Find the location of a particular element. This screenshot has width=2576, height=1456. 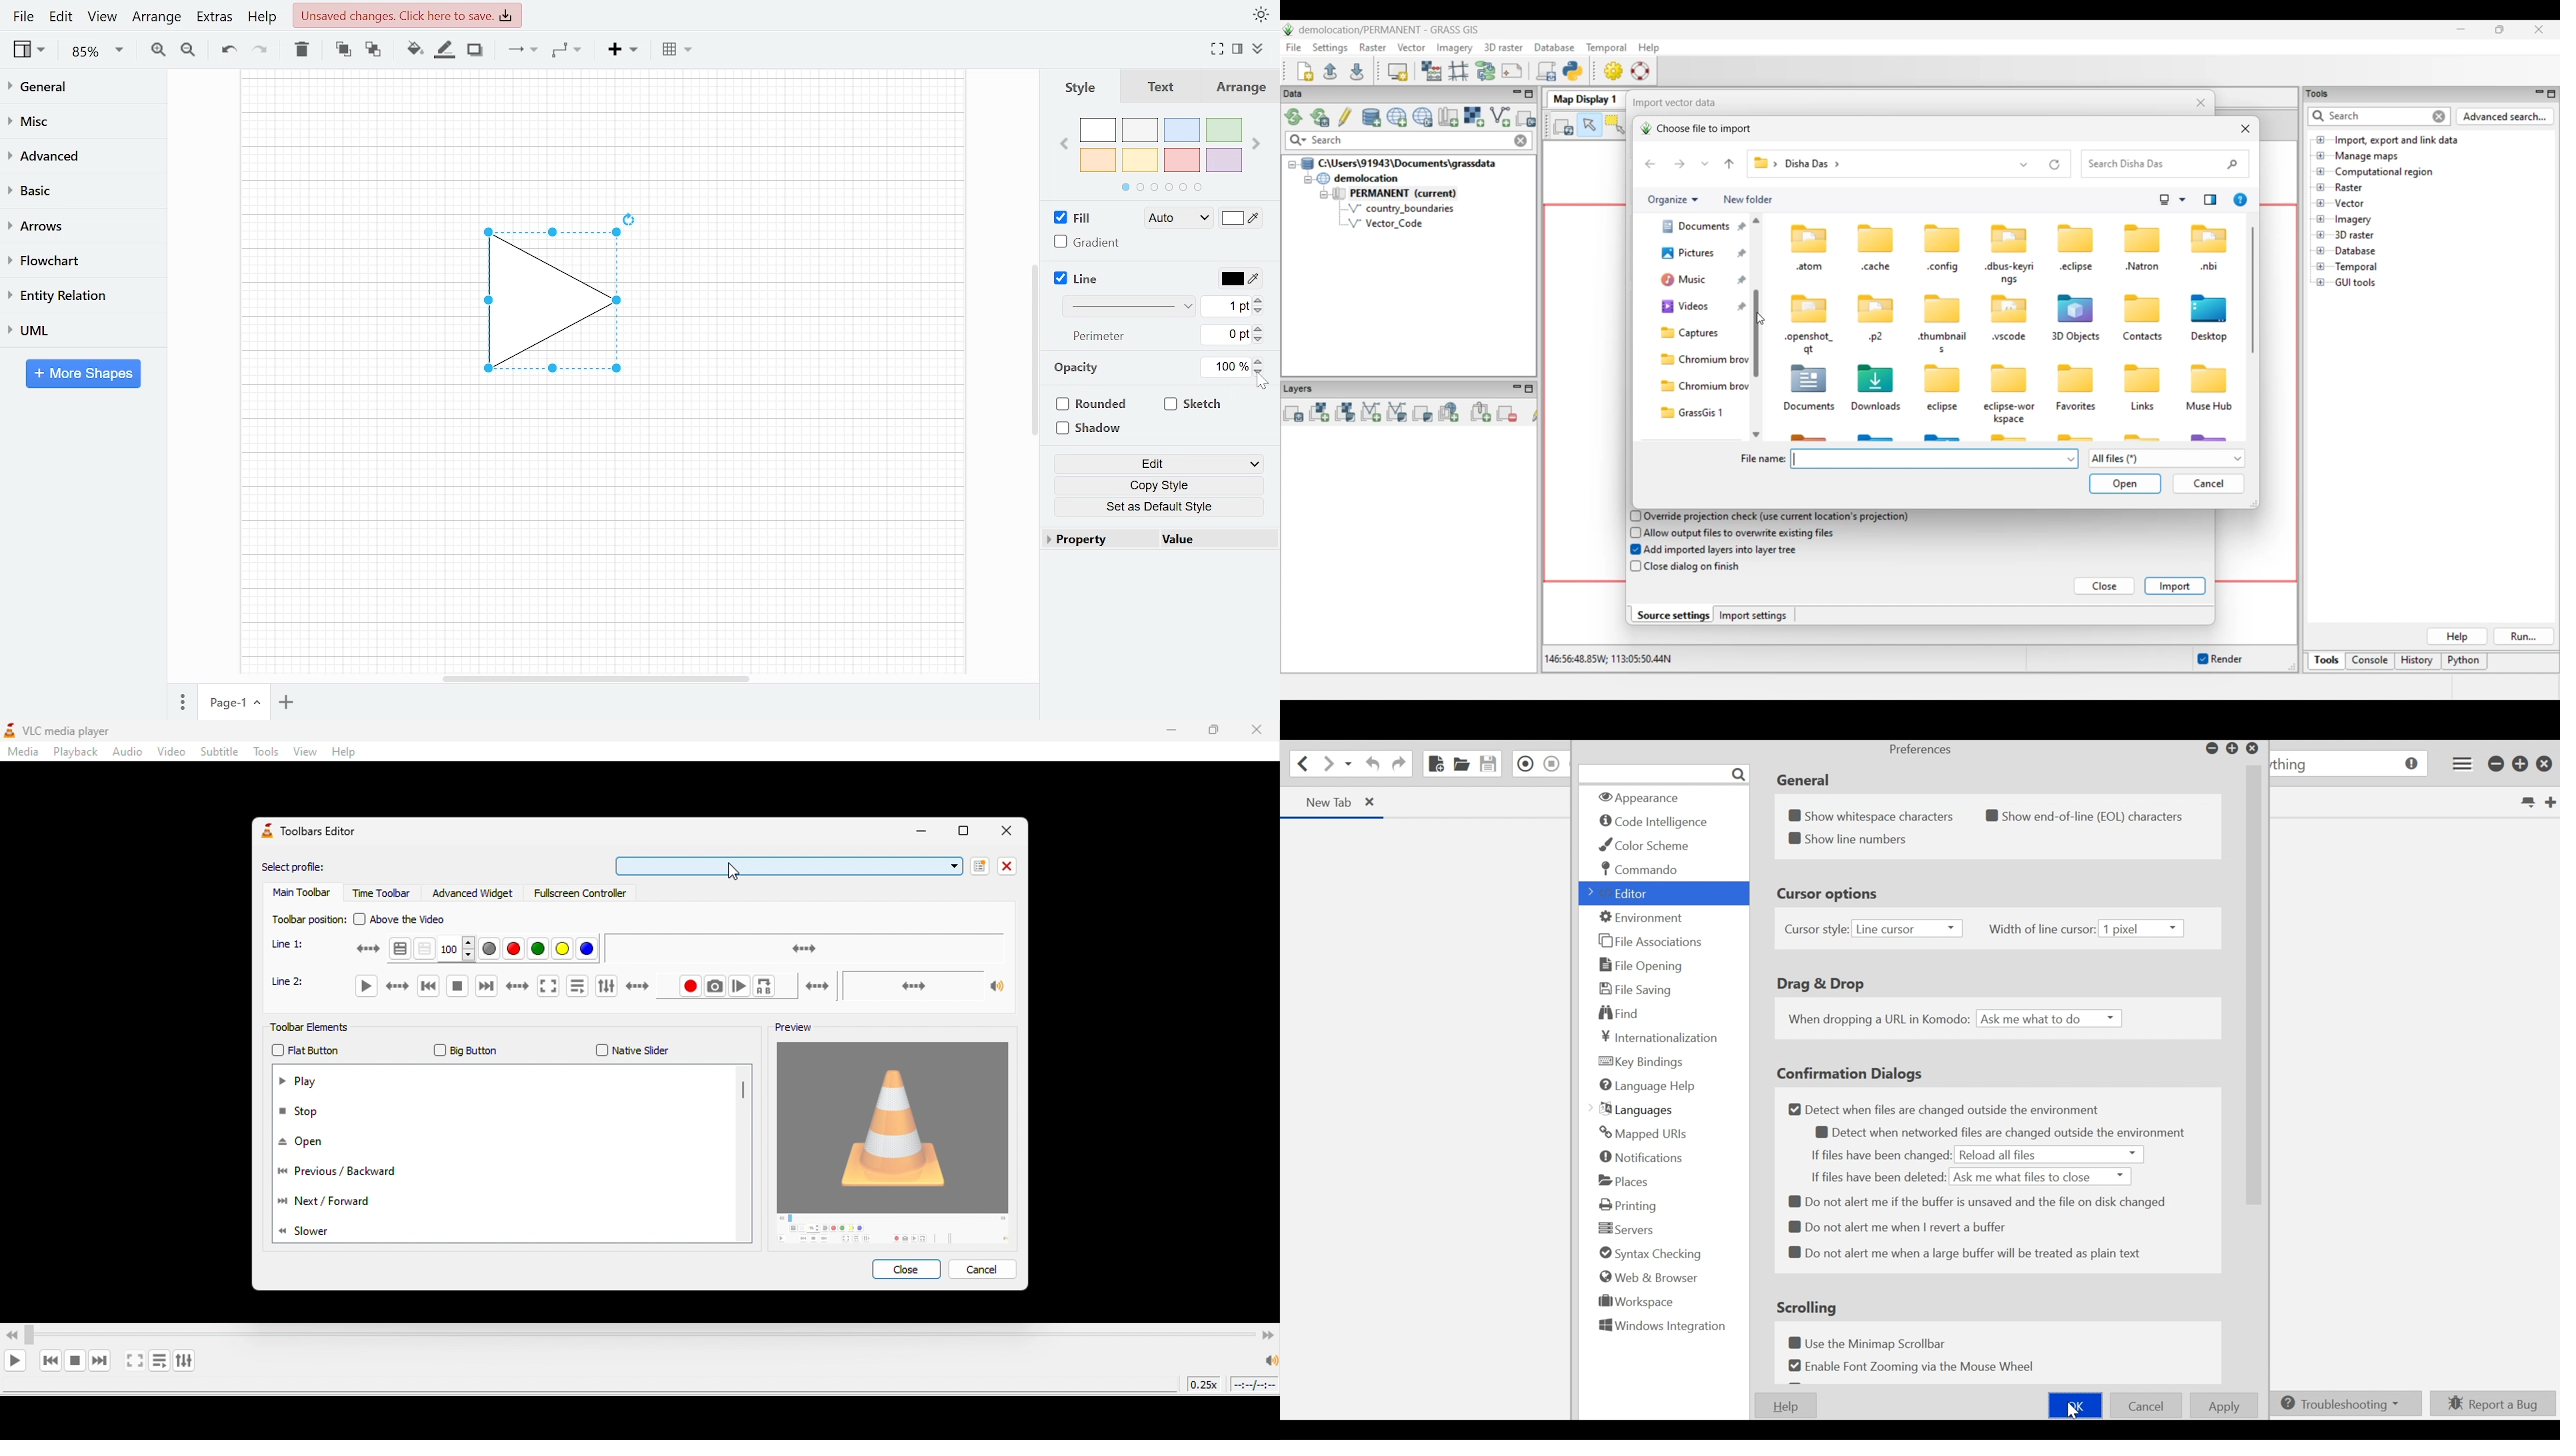

Undo is located at coordinates (228, 50).